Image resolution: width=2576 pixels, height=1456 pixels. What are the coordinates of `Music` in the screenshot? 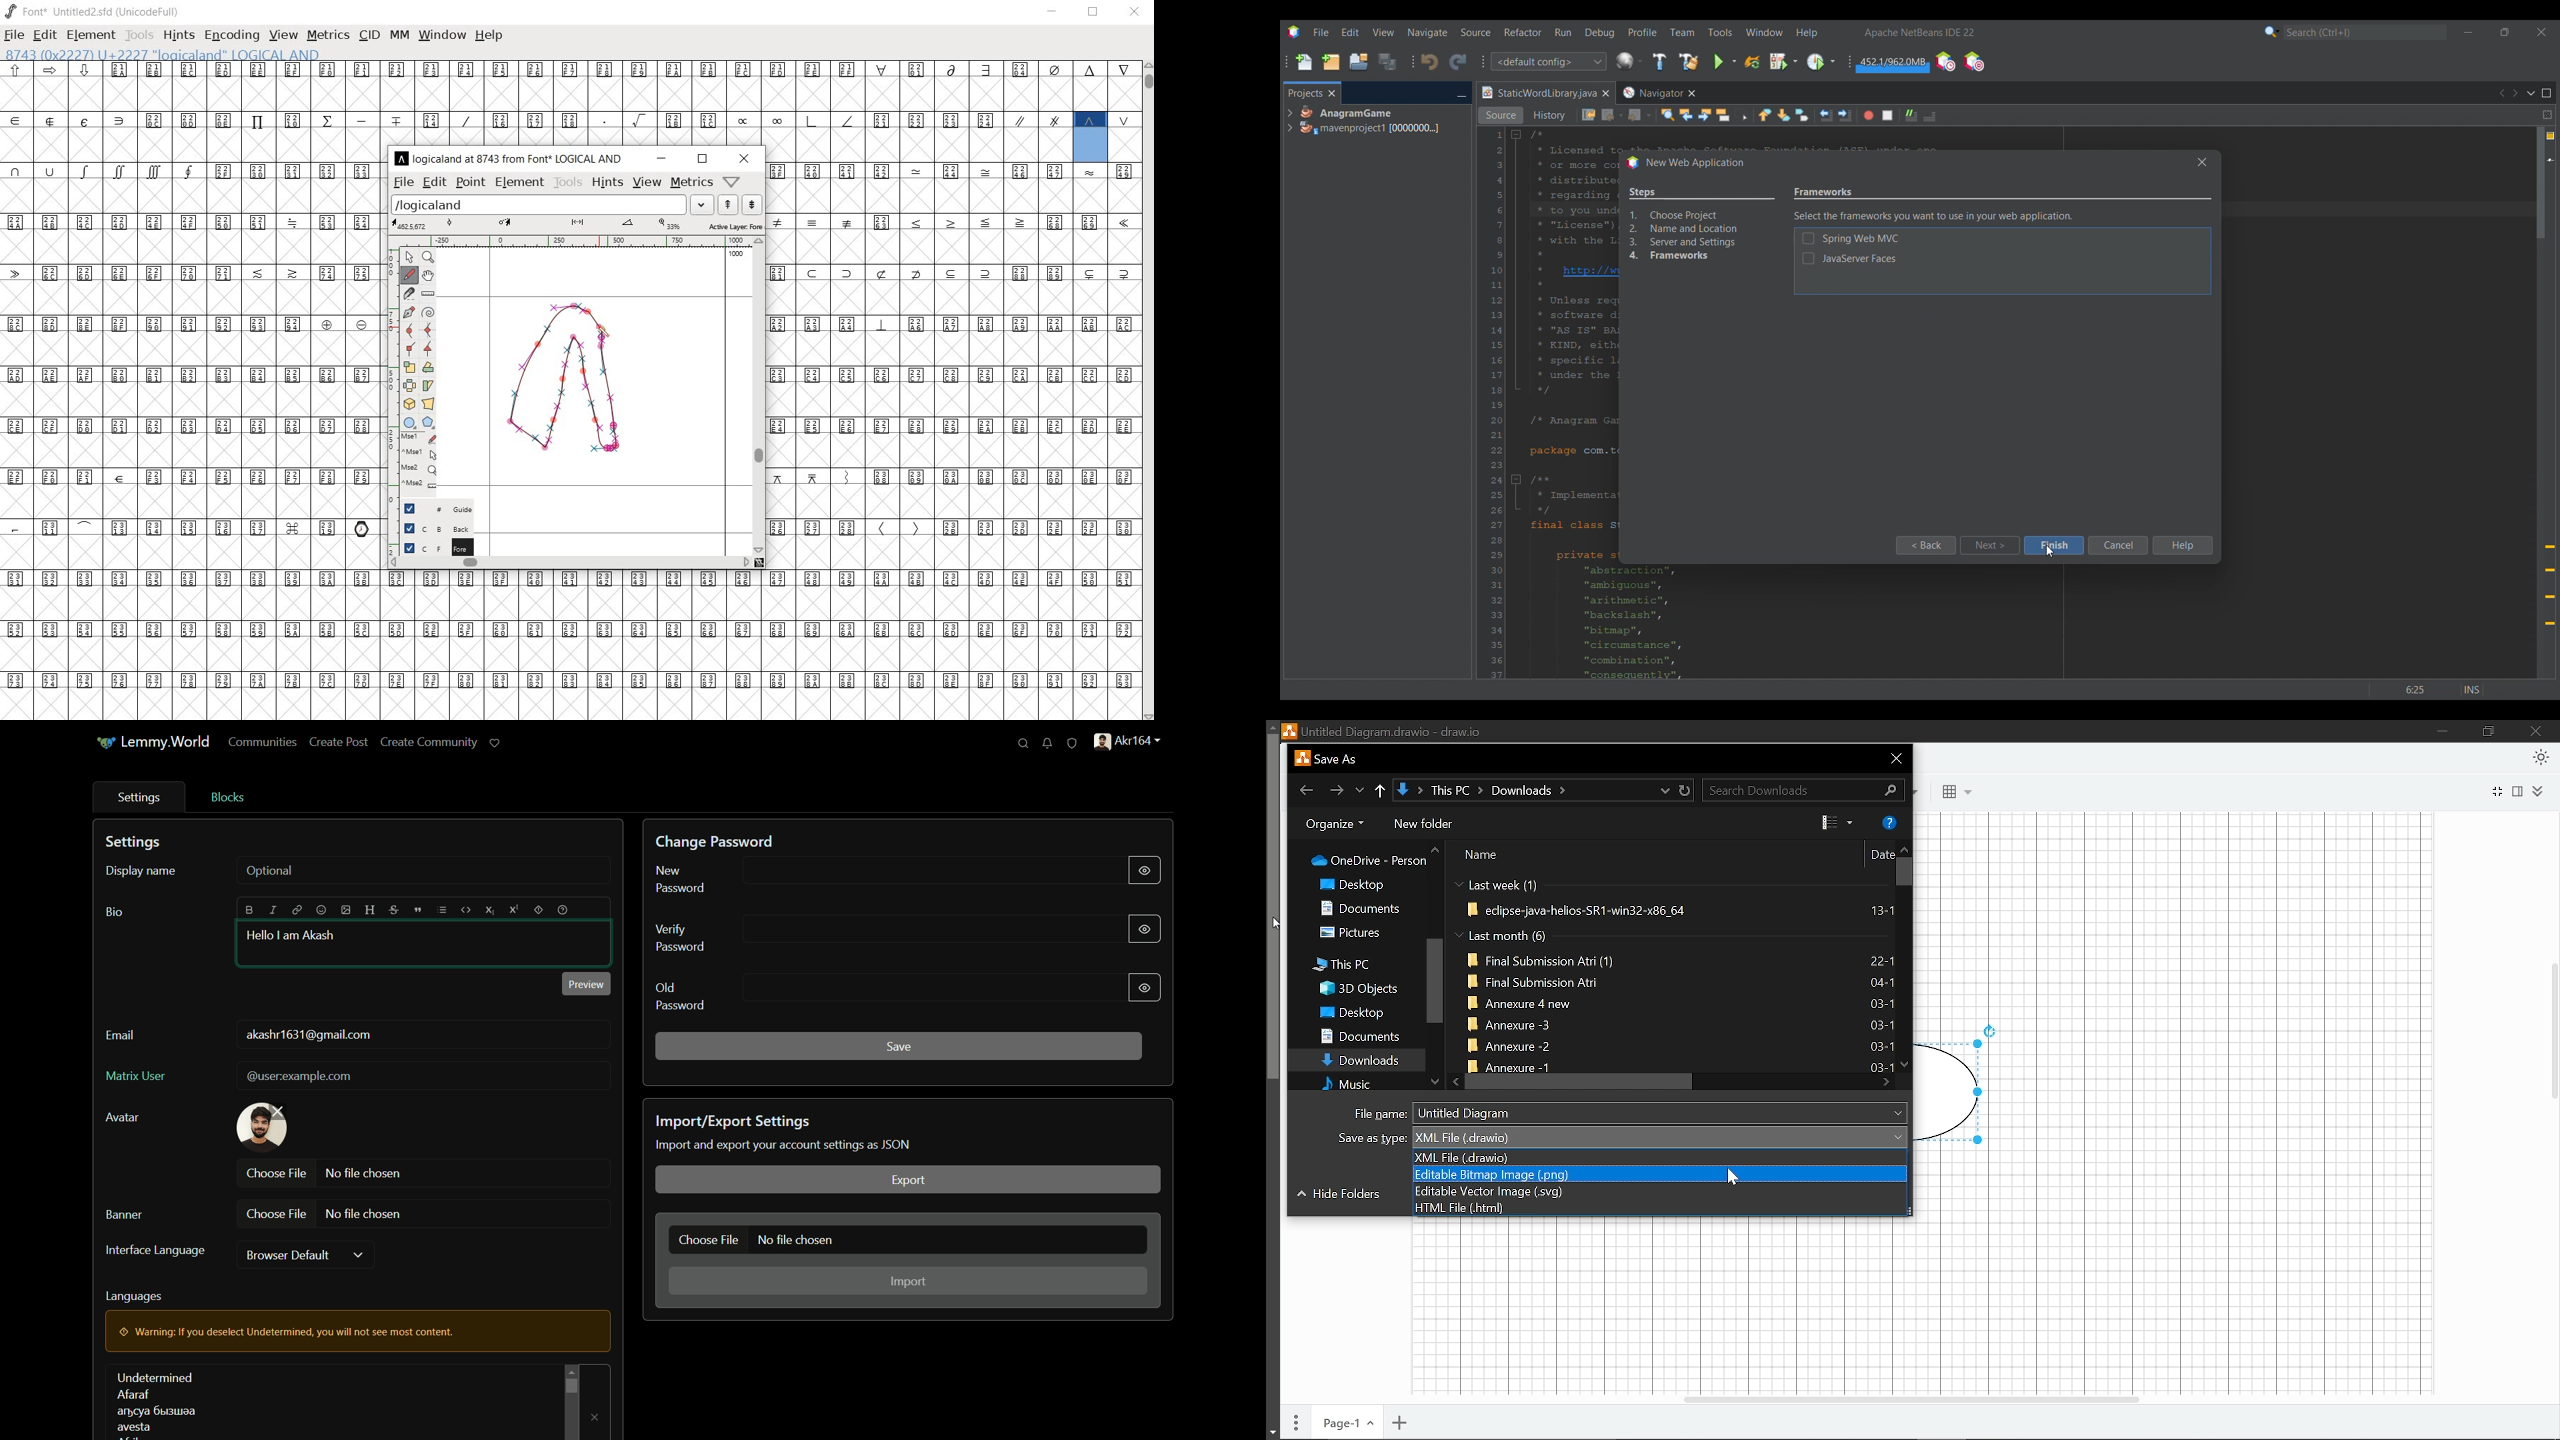 It's located at (1351, 1086).